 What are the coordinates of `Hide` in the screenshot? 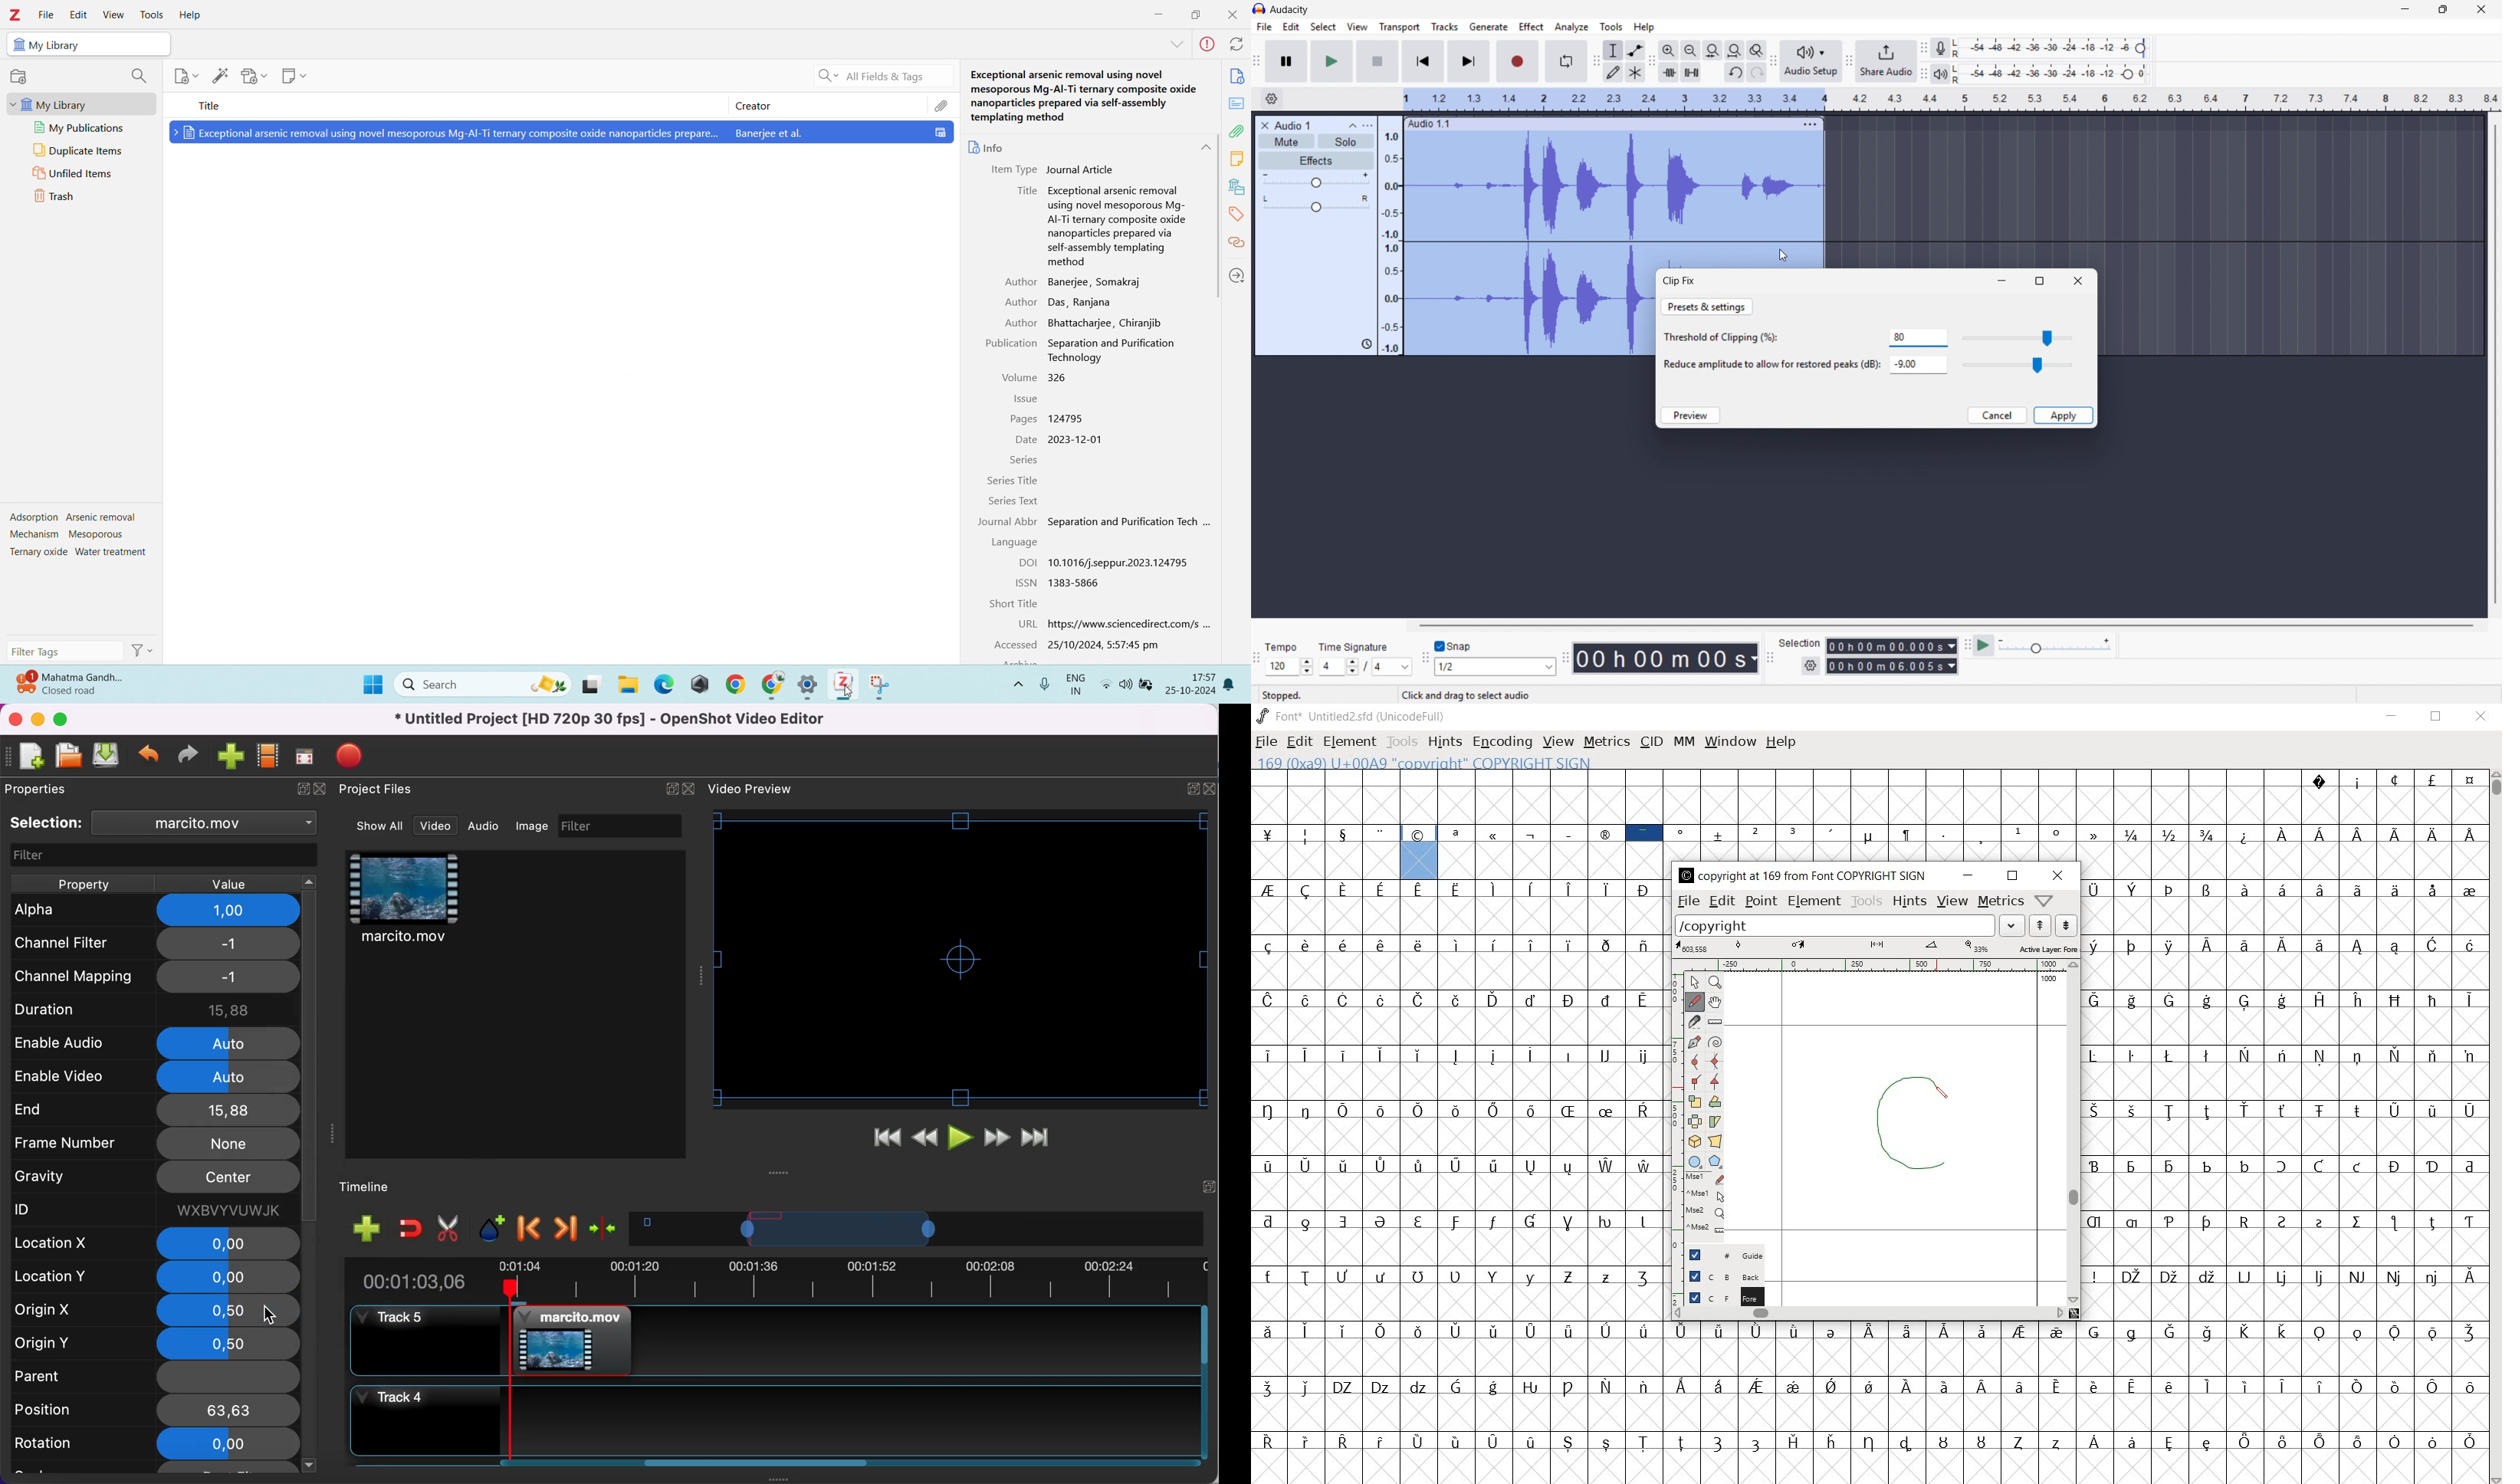 It's located at (1173, 46).